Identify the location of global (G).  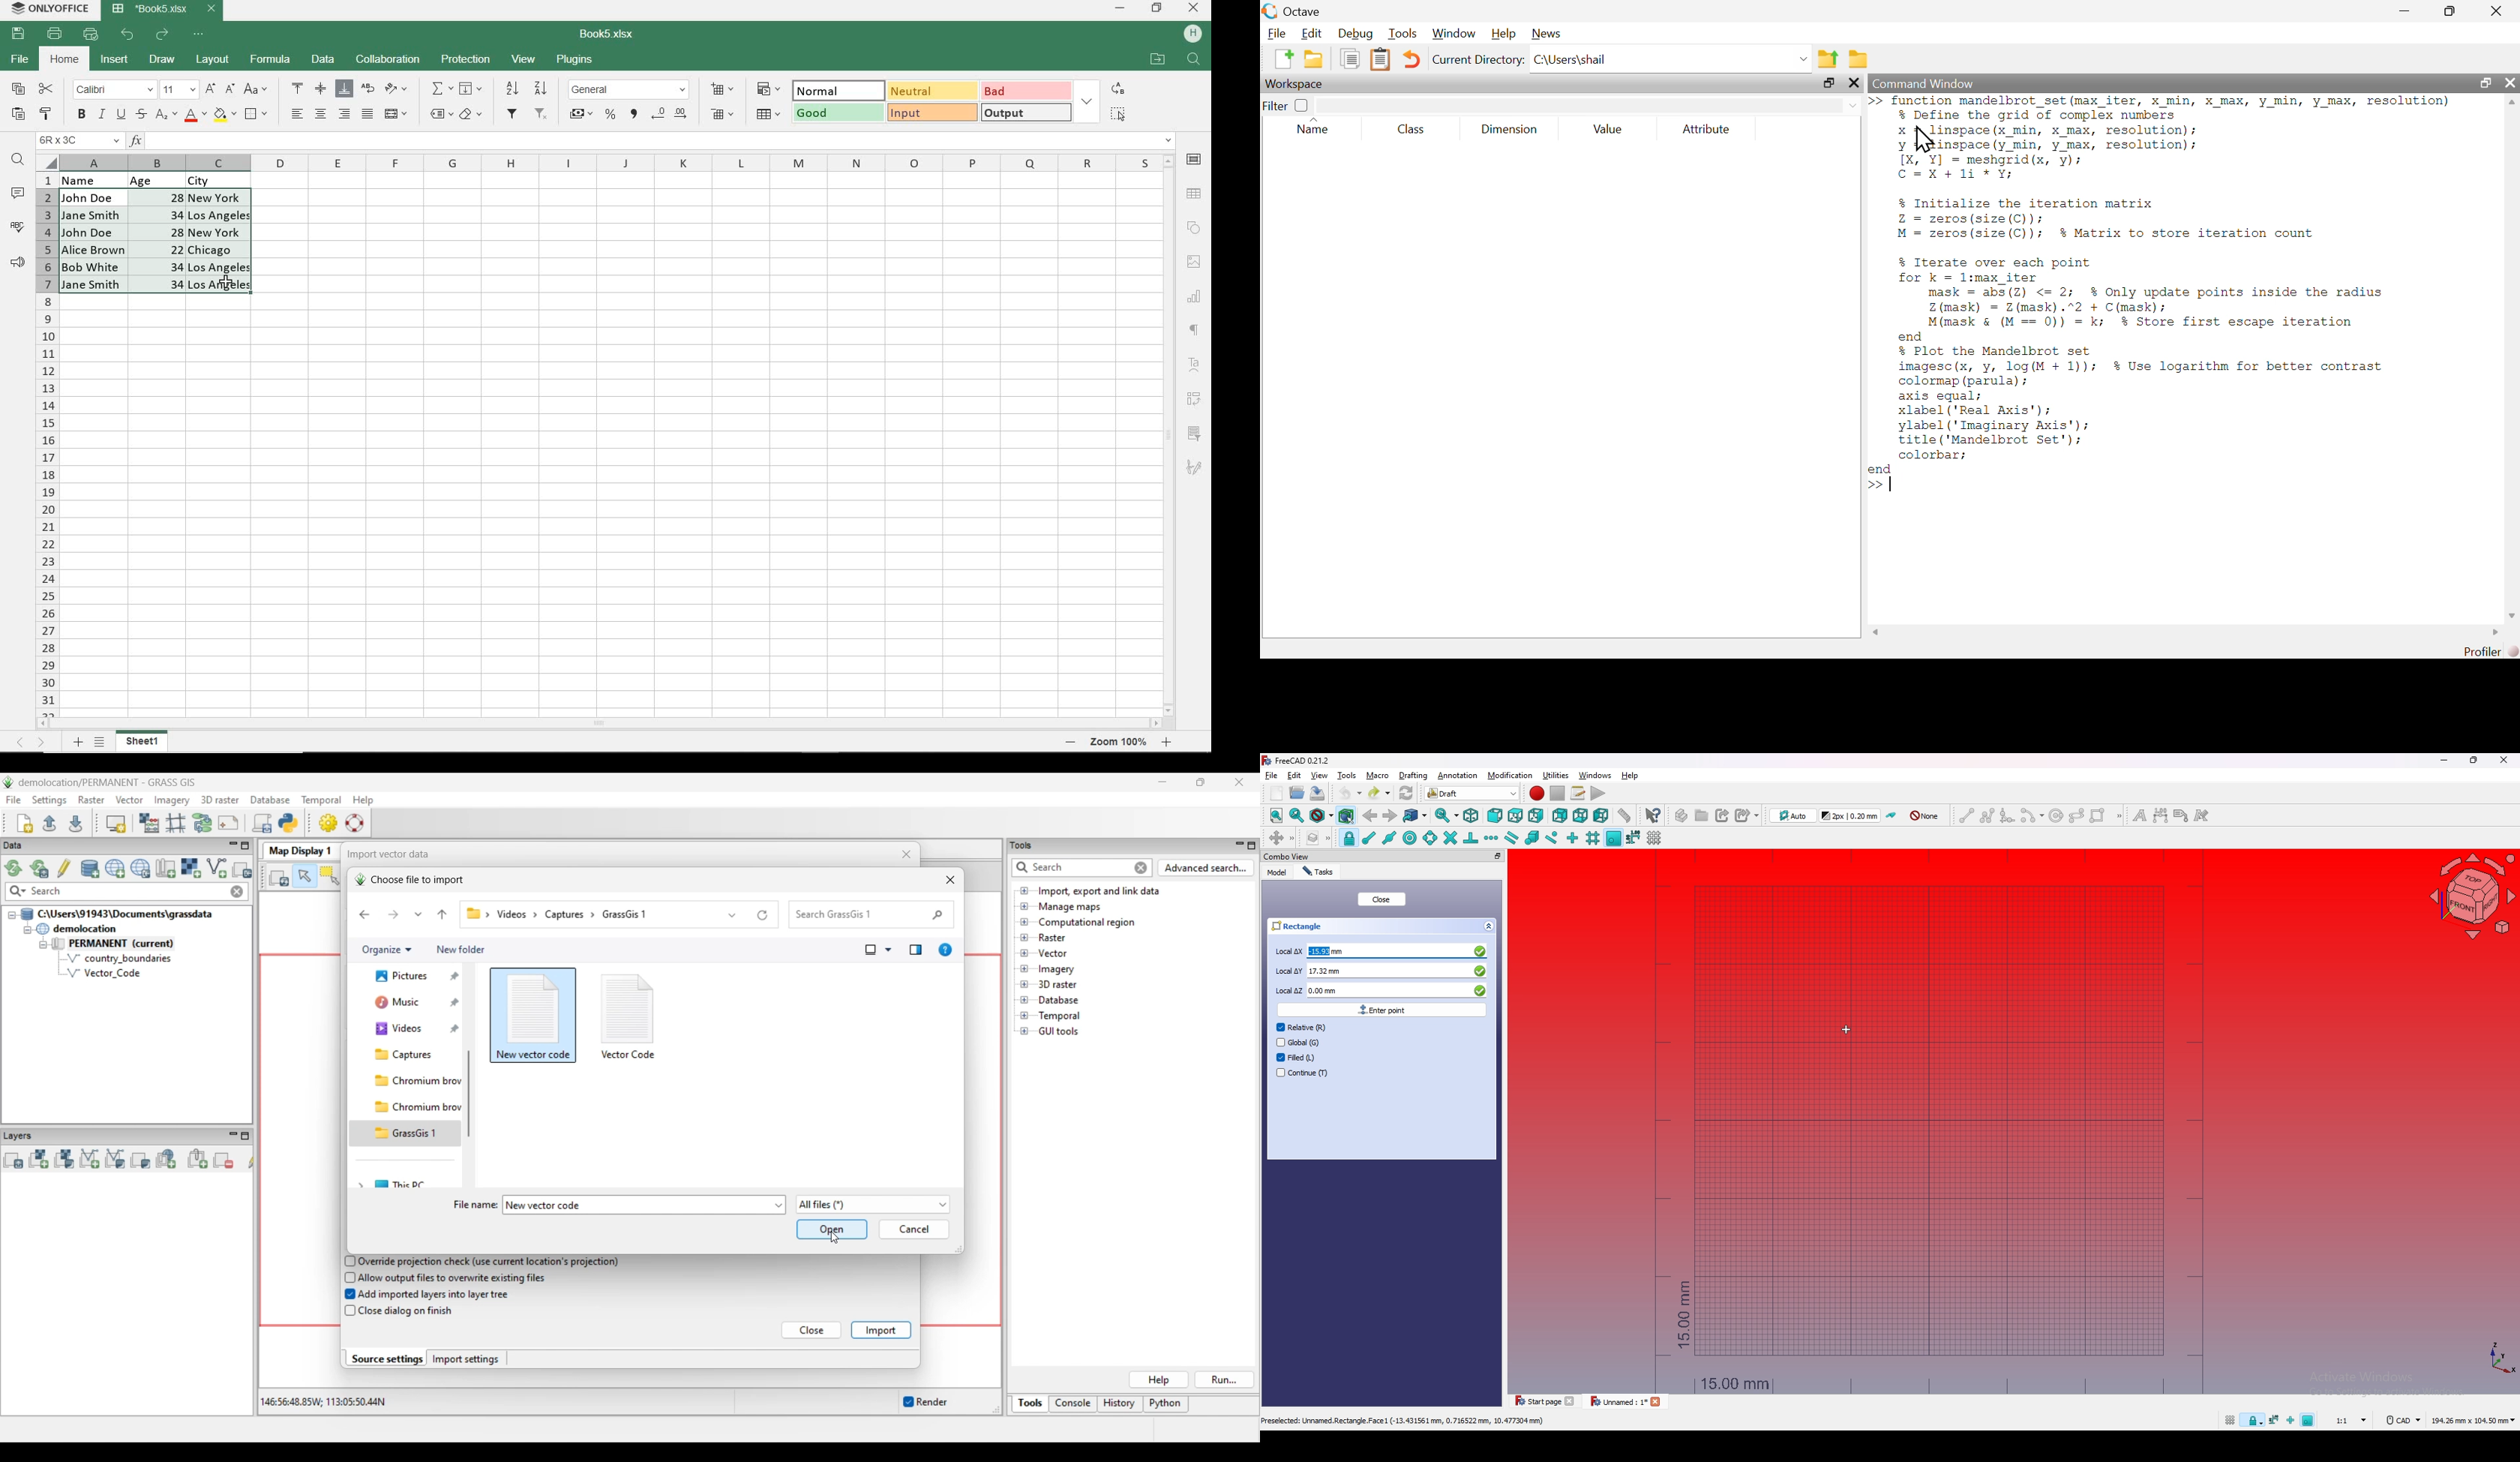
(1303, 1042).